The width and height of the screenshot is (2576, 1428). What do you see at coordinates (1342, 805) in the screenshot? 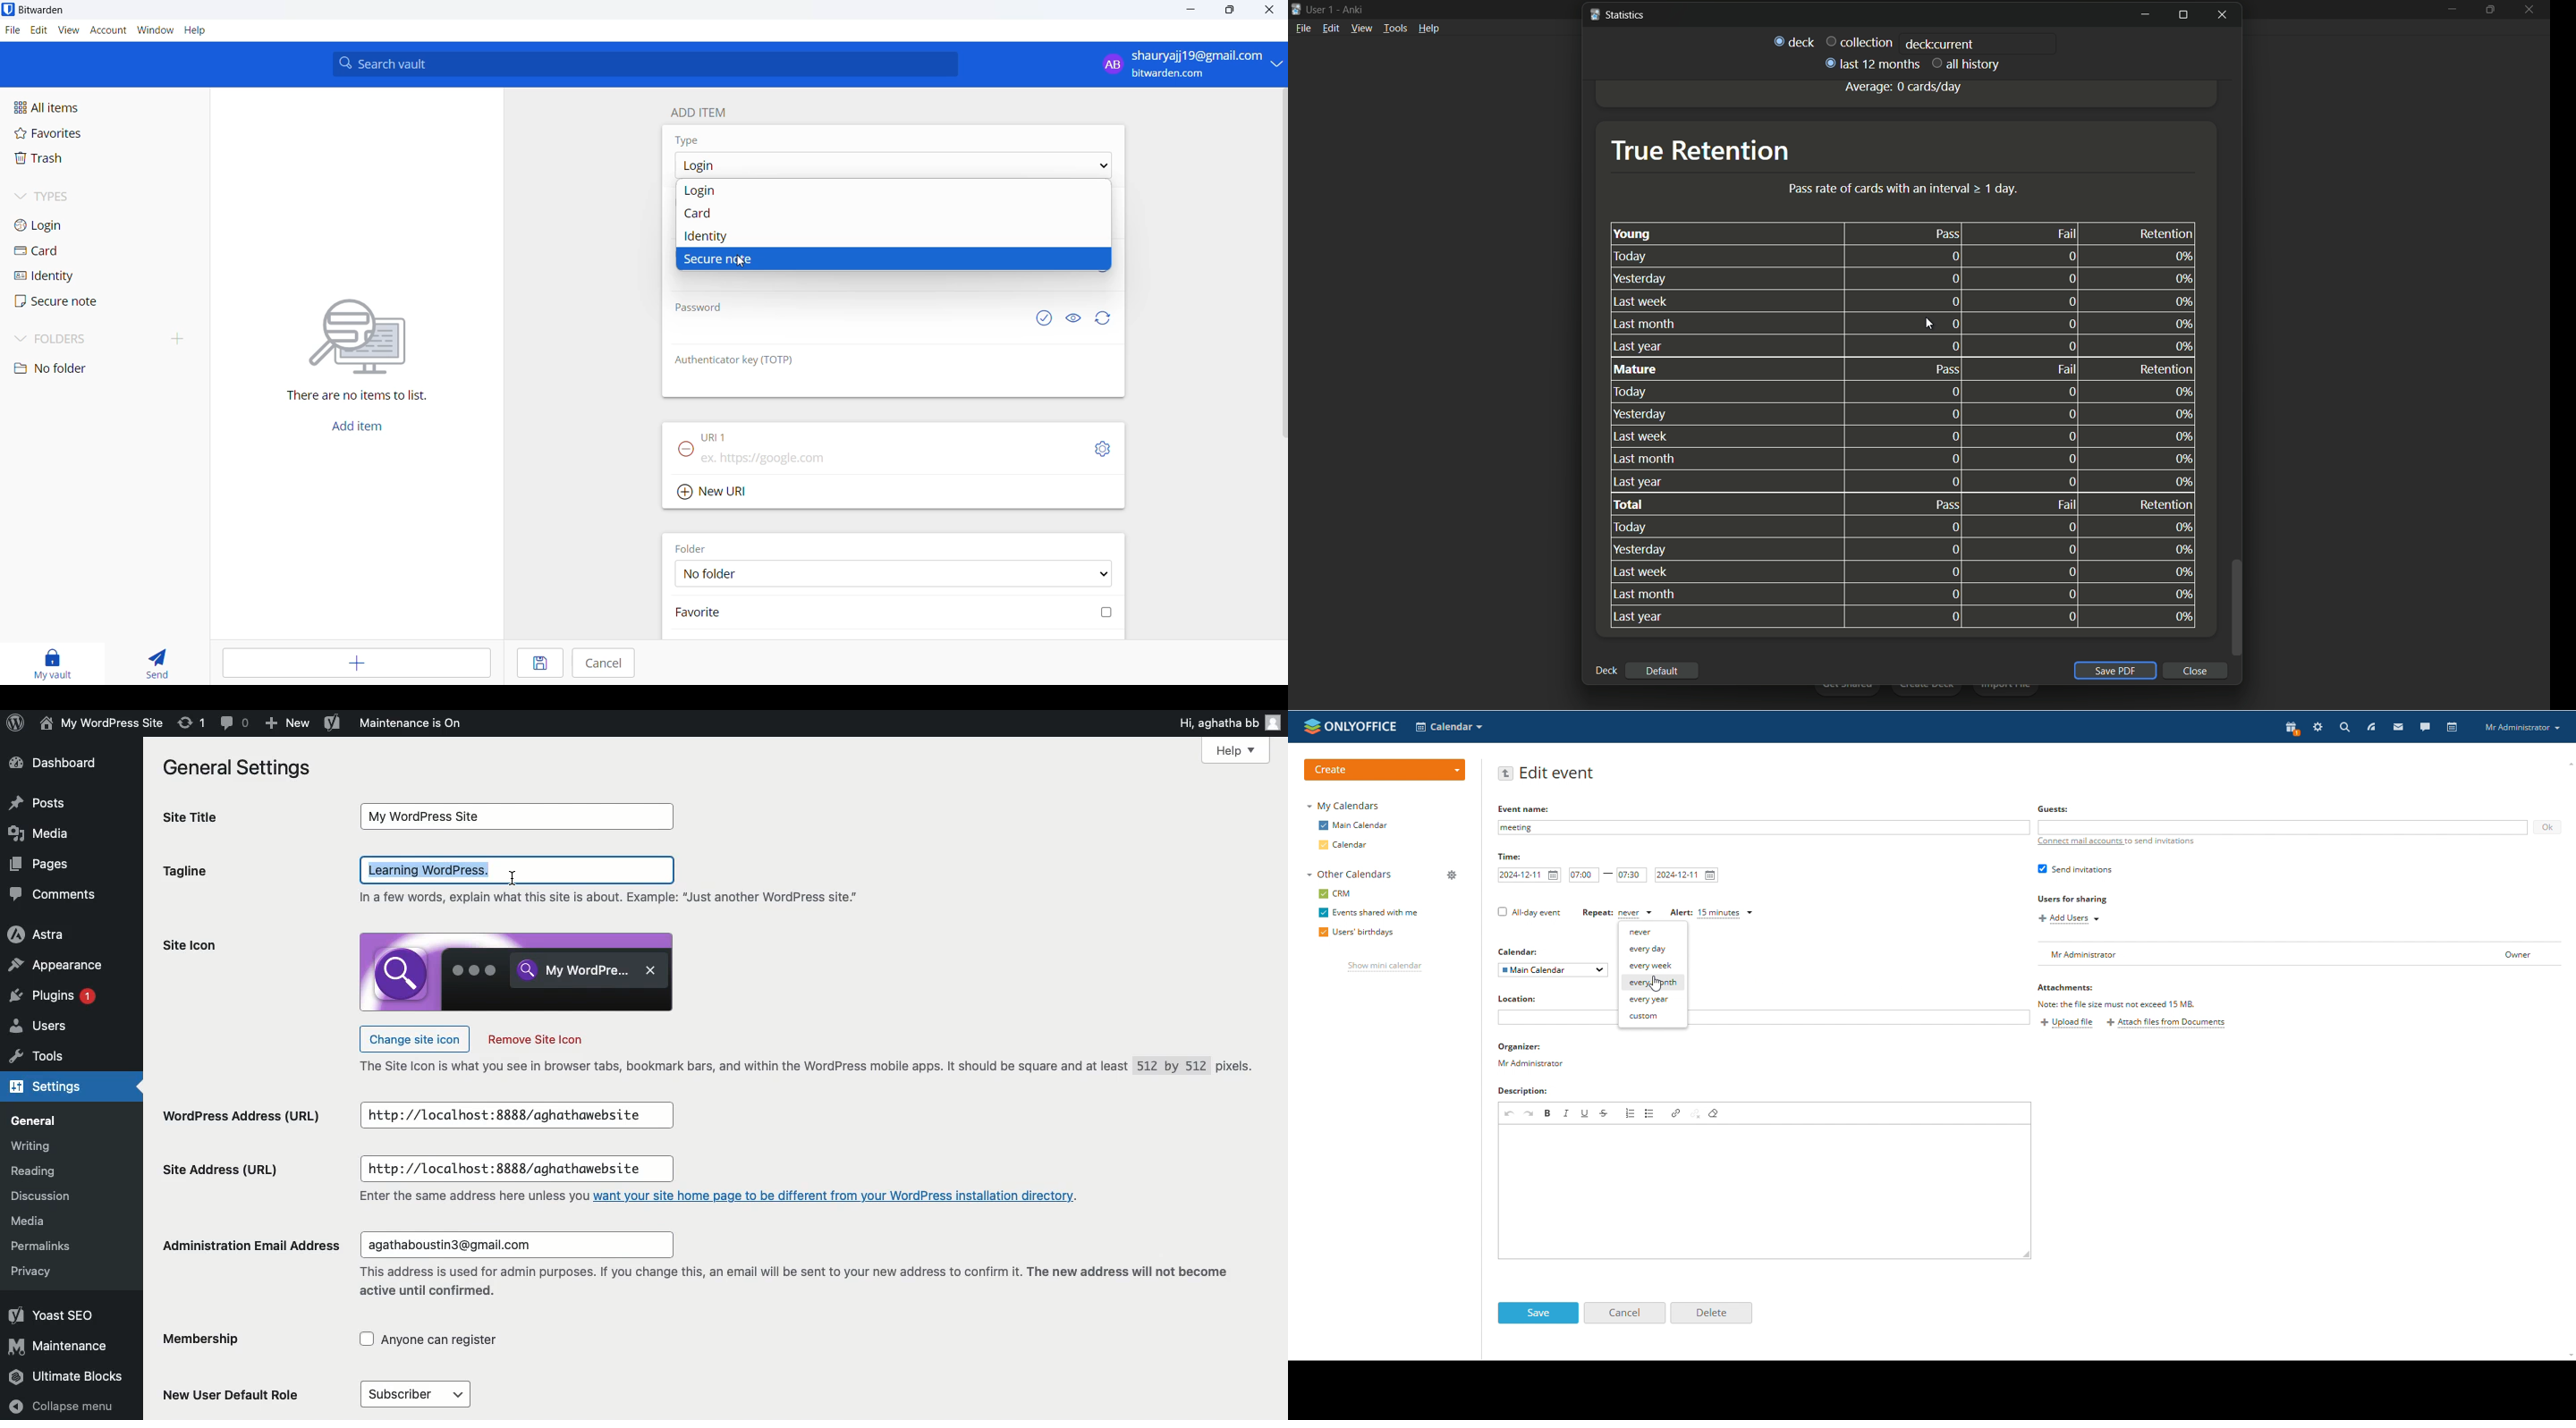
I see `my calendars` at bounding box center [1342, 805].